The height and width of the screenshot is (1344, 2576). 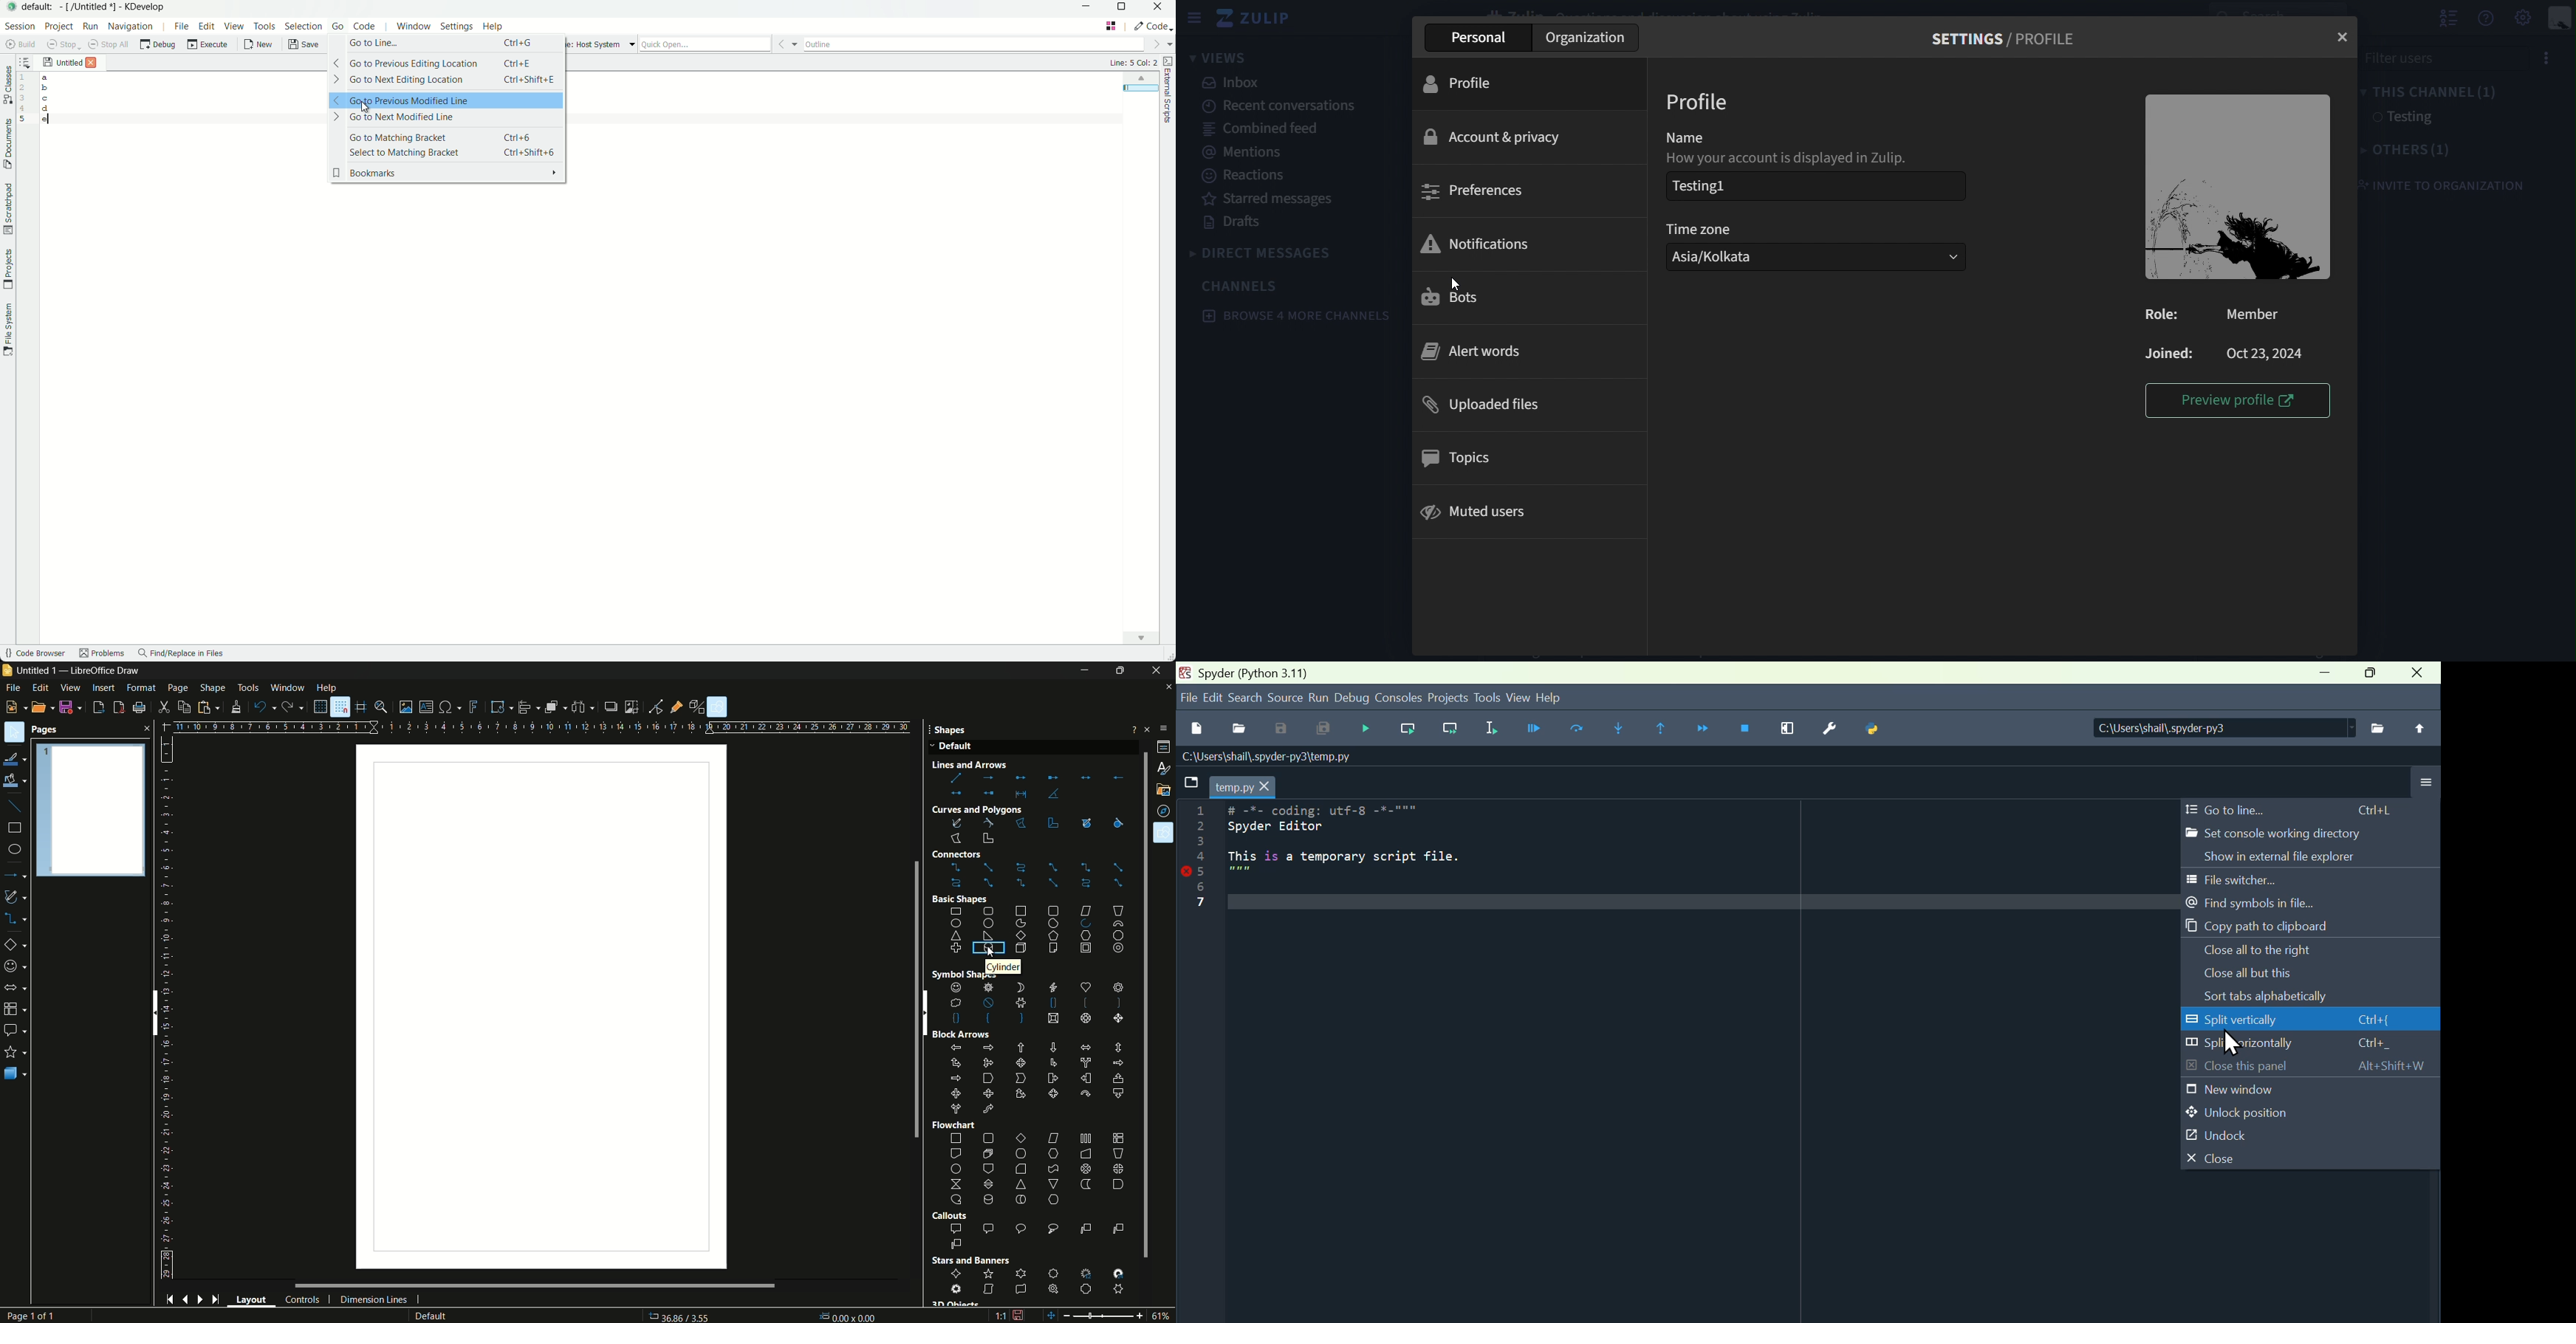 I want to click on search, so click(x=1248, y=699).